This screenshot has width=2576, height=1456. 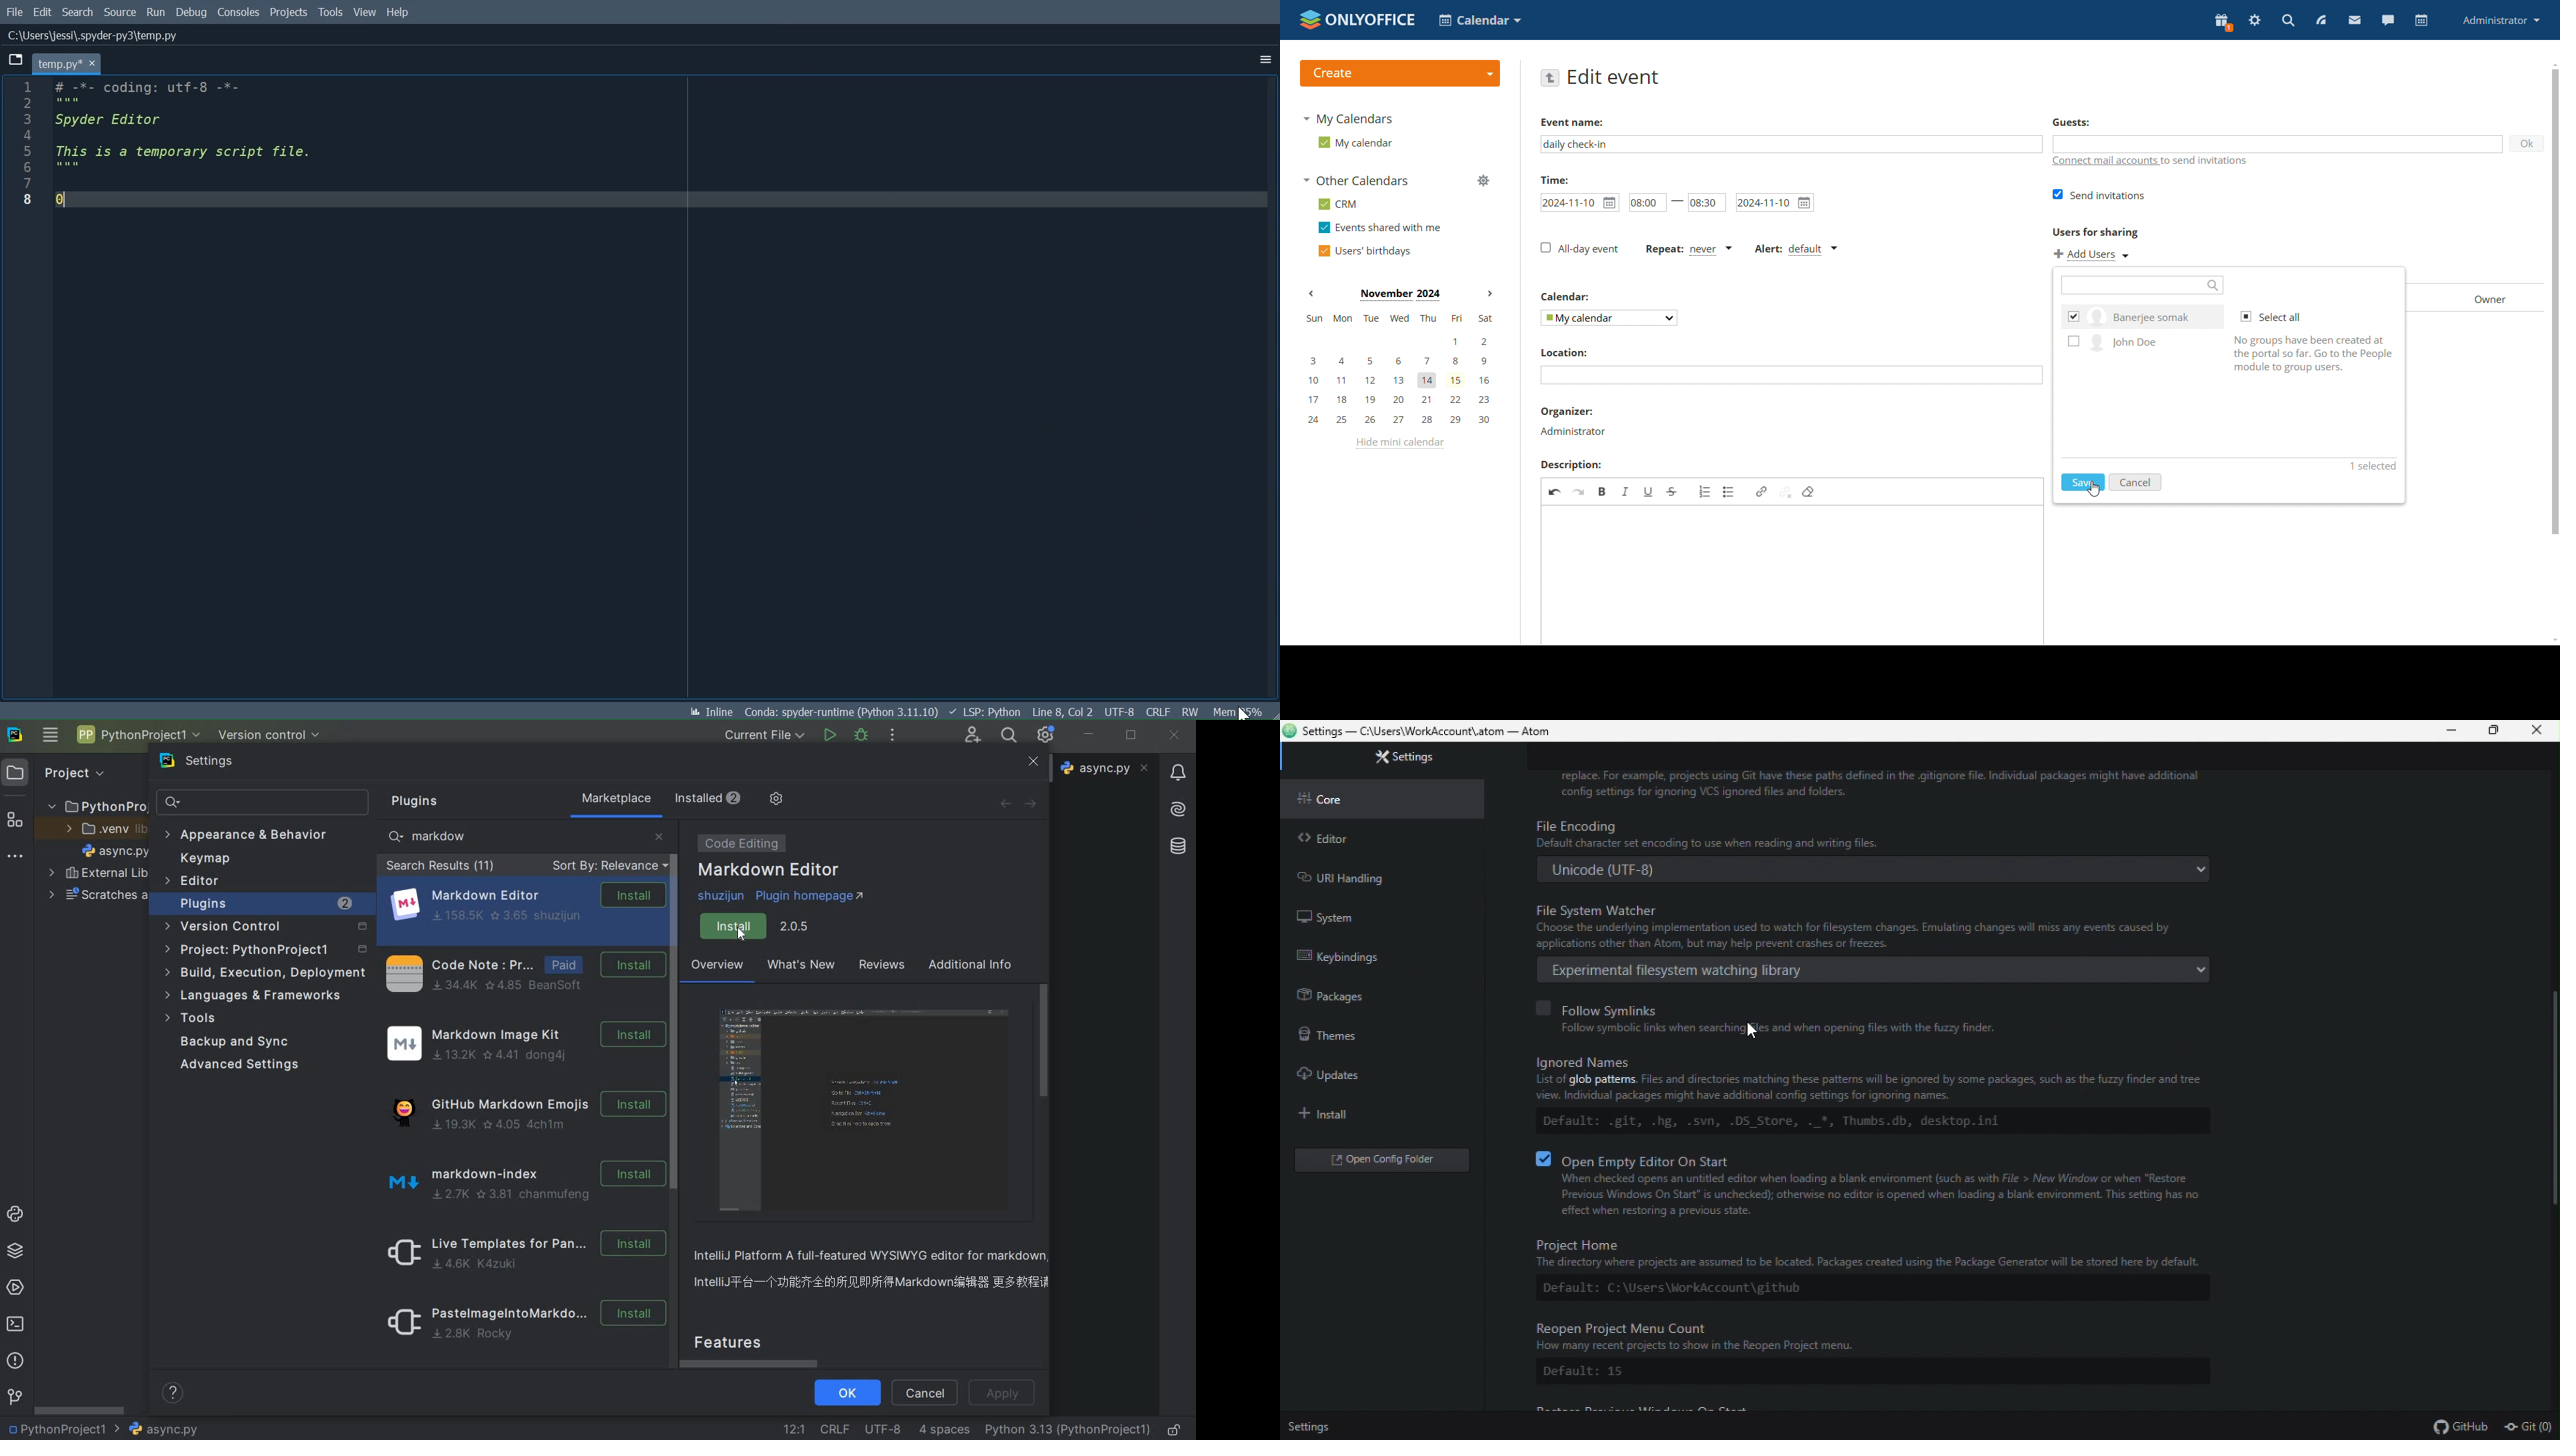 What do you see at coordinates (15, 13) in the screenshot?
I see `File` at bounding box center [15, 13].